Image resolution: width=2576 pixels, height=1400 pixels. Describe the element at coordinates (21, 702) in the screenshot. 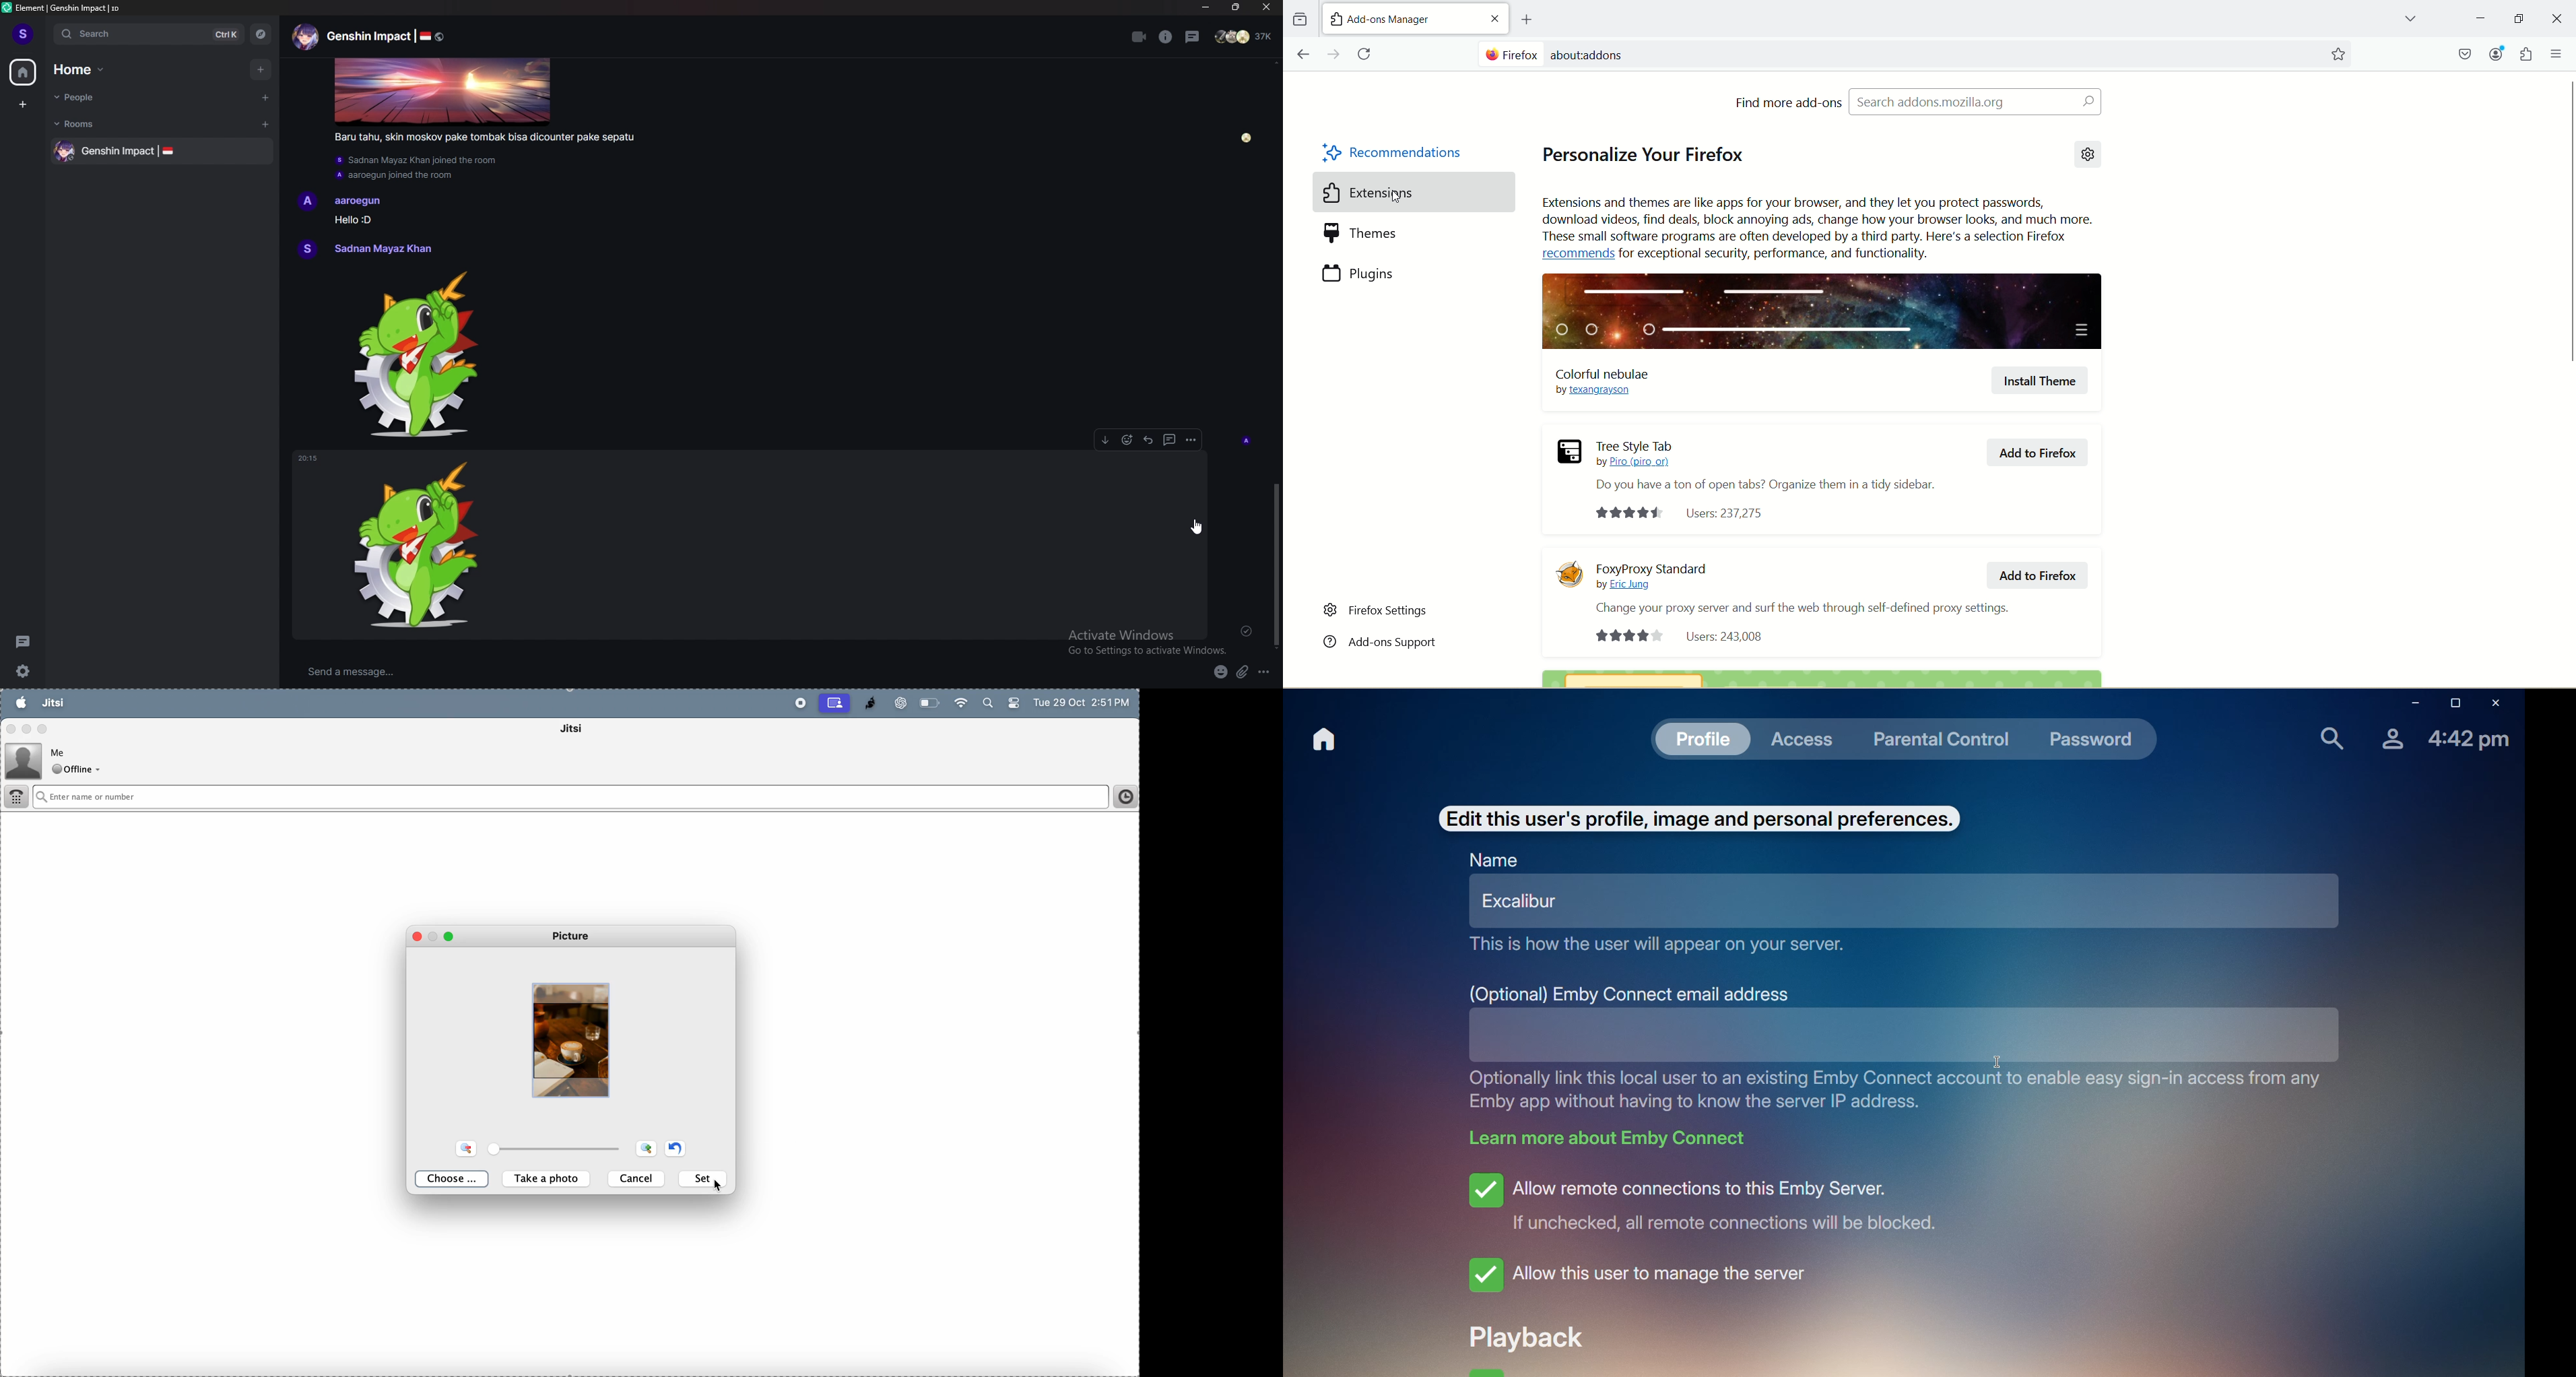

I see `apple menu` at that location.